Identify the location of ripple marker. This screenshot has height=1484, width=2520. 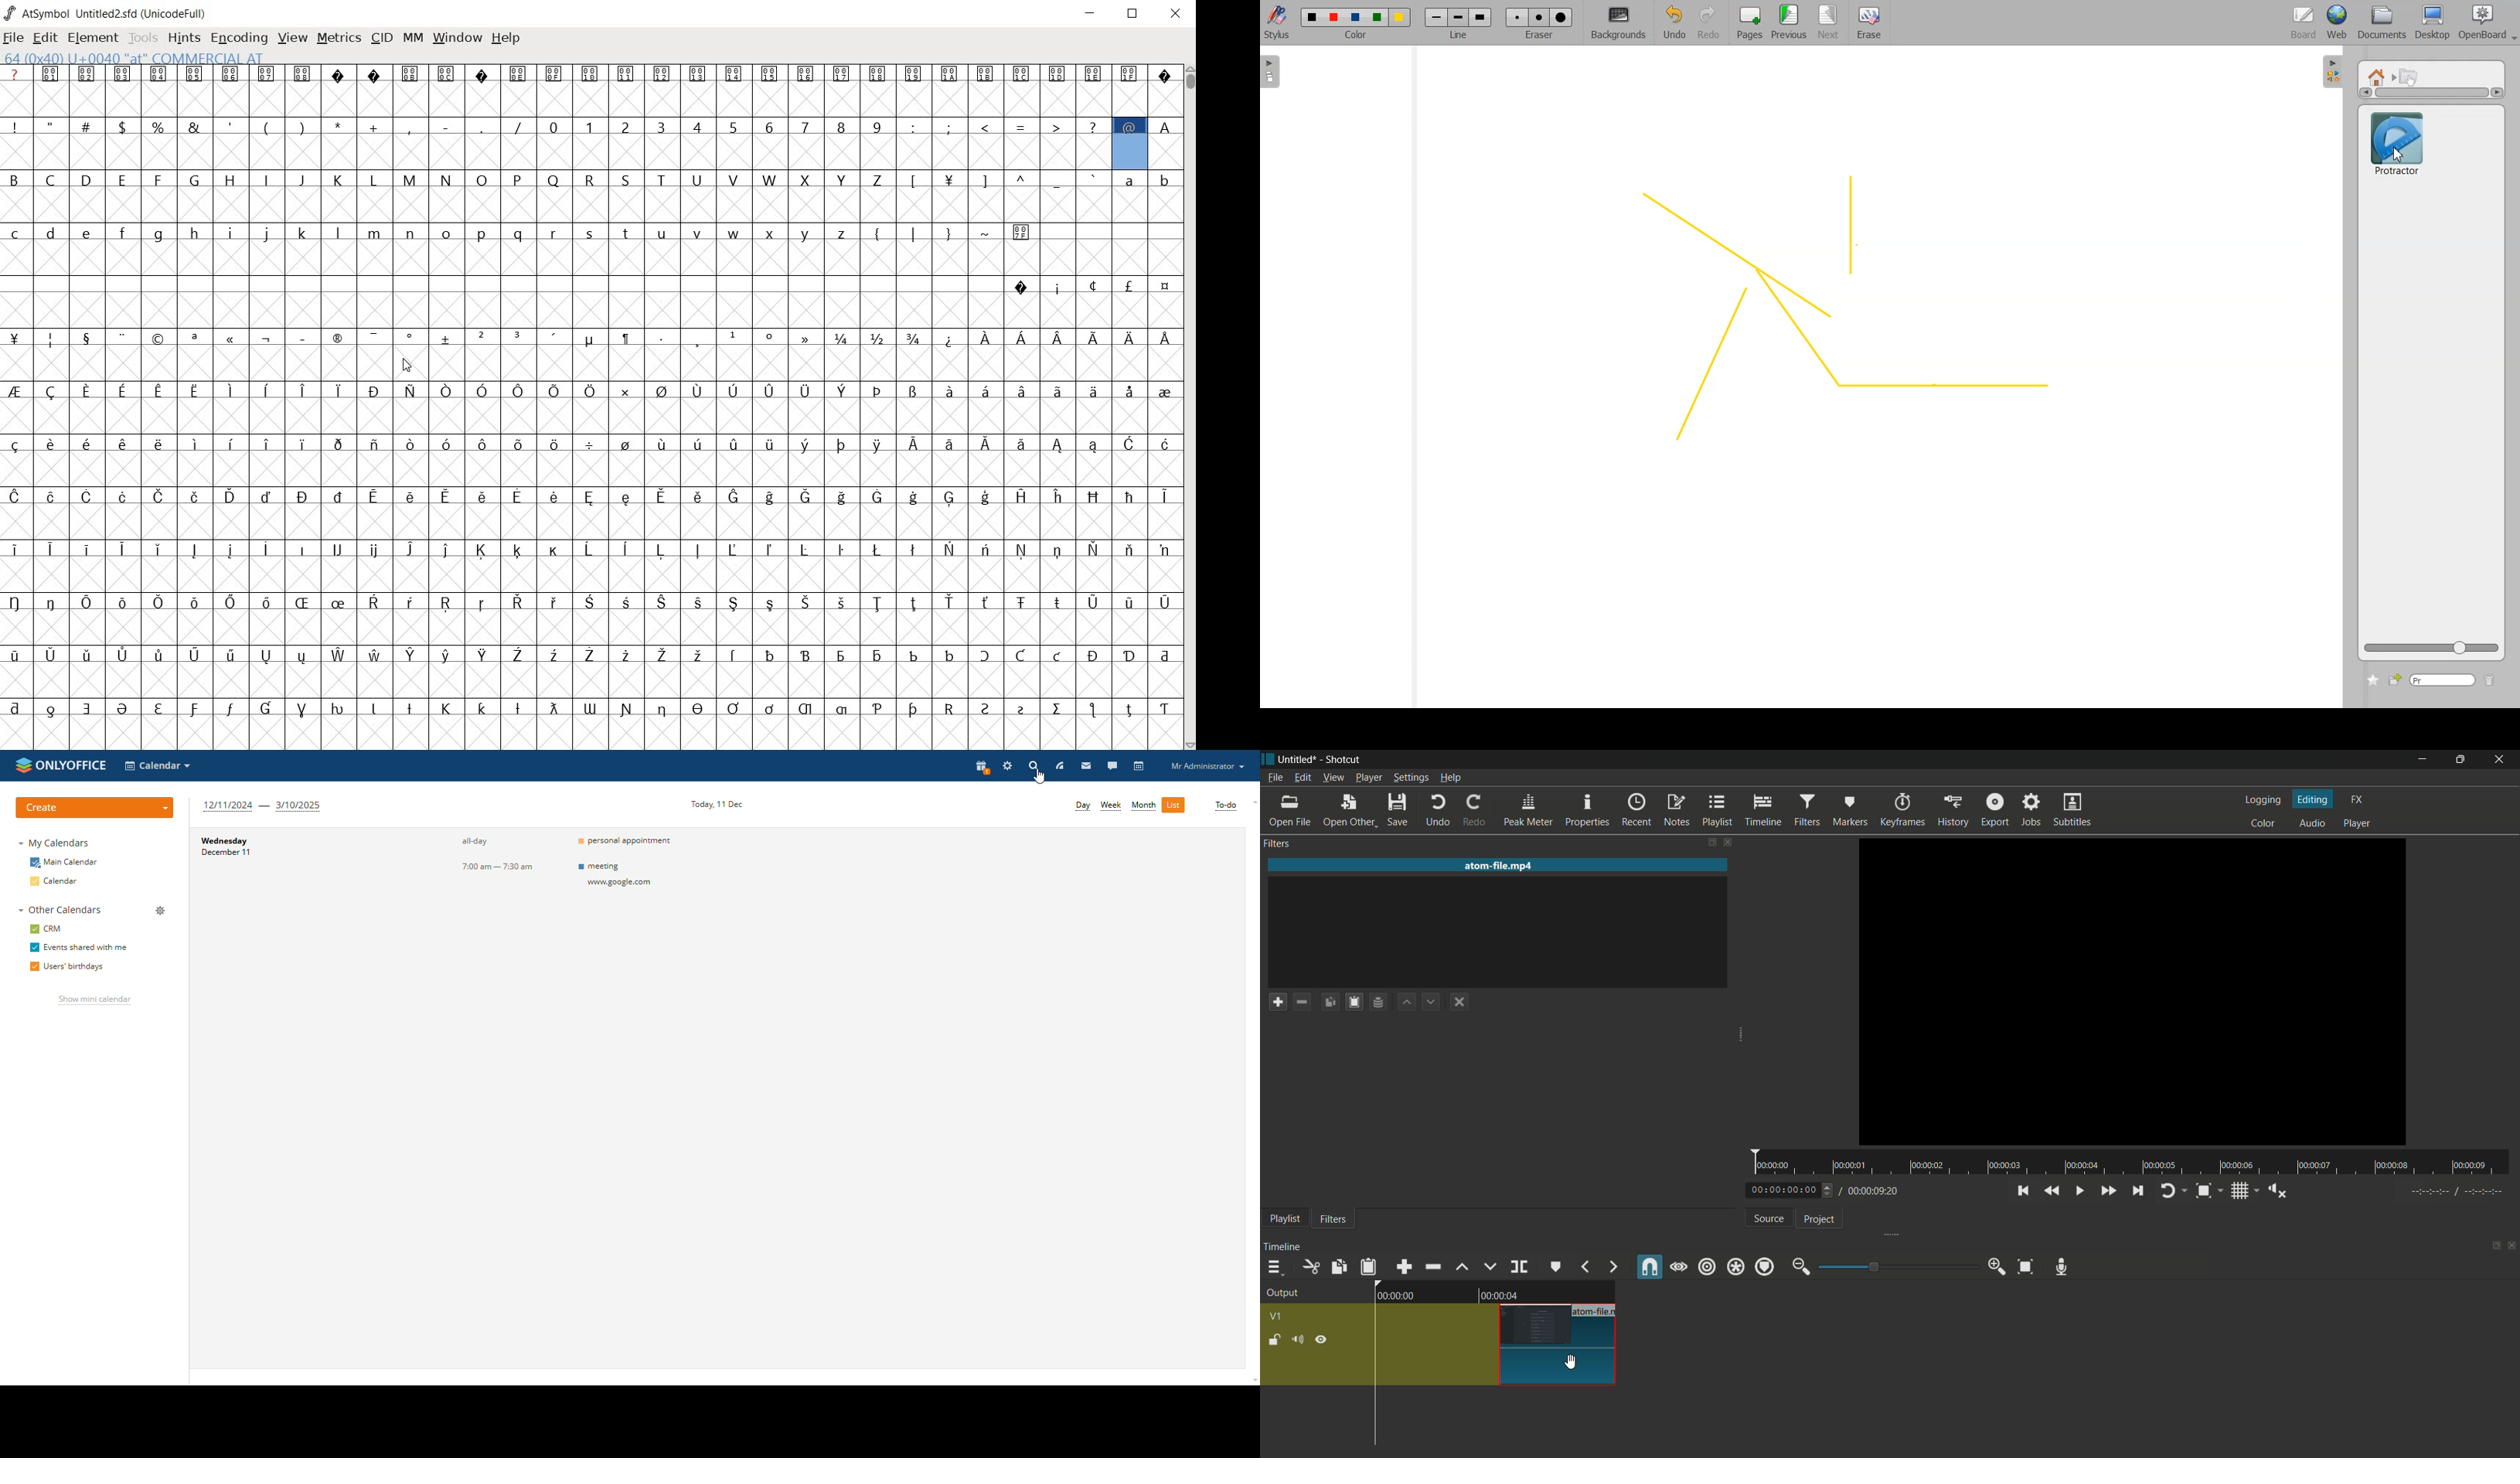
(1765, 1267).